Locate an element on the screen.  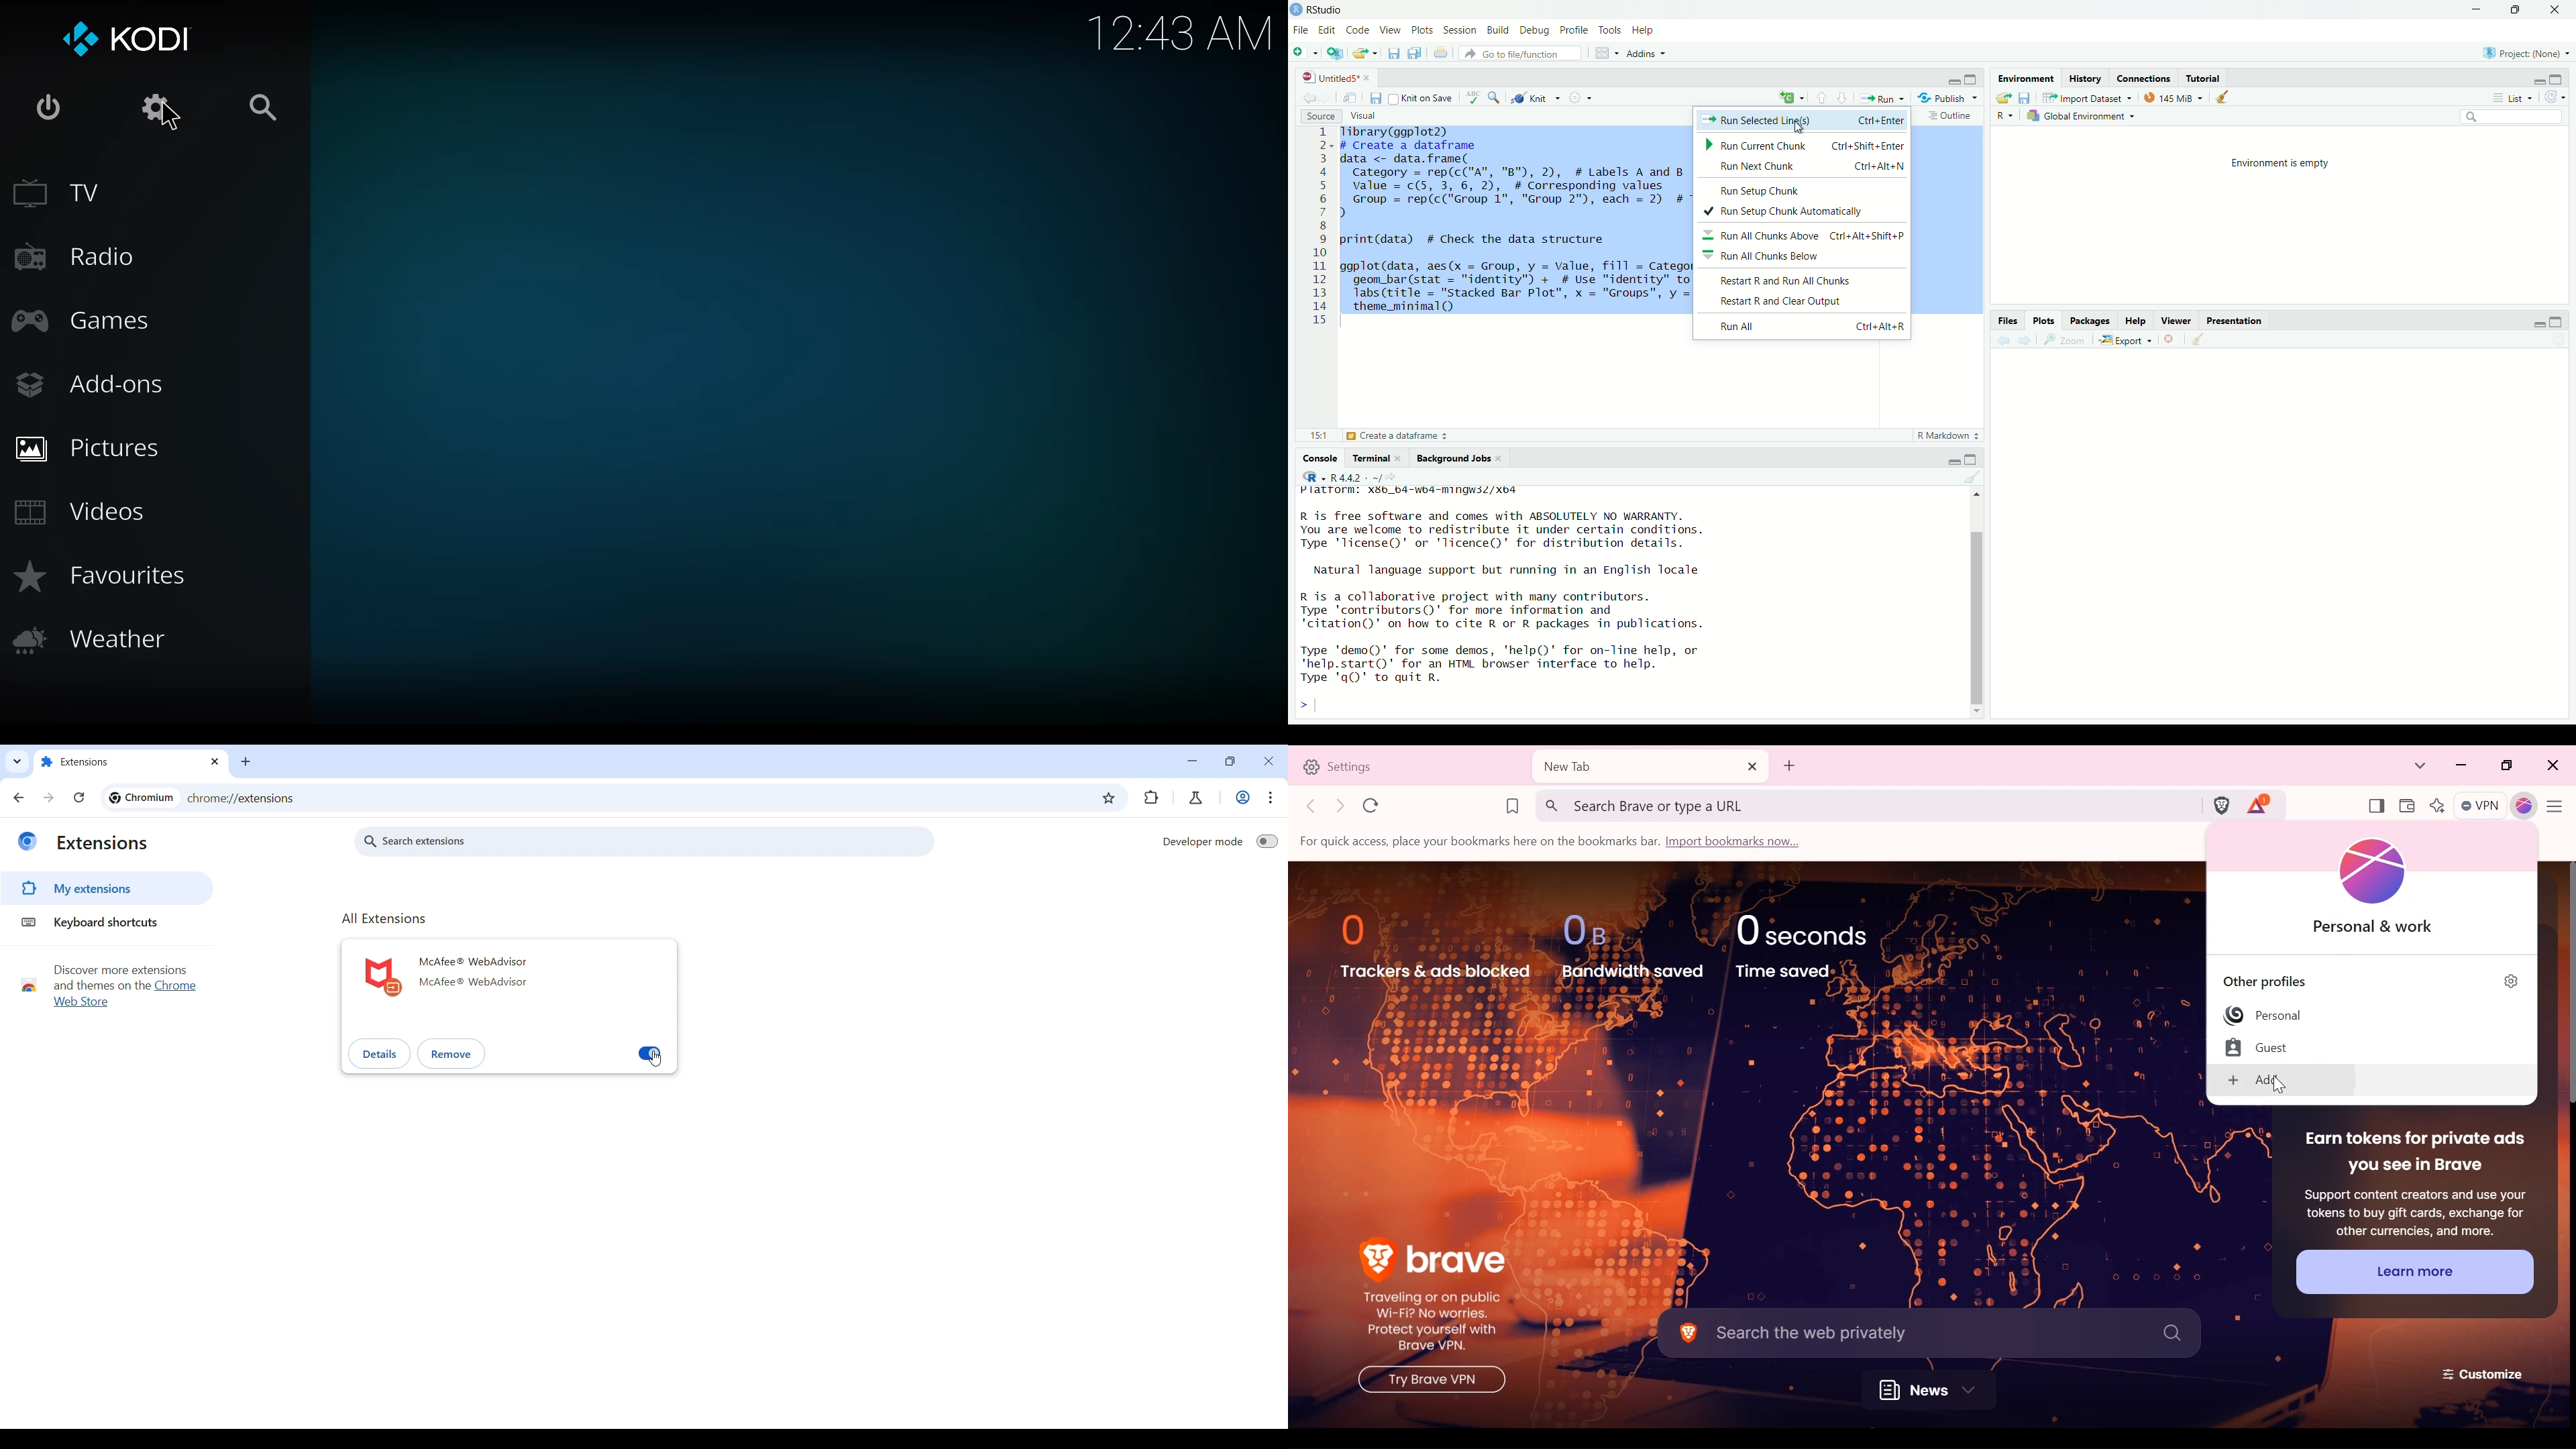
Save all open documents (Ctrl + Alt + S) is located at coordinates (1416, 53).